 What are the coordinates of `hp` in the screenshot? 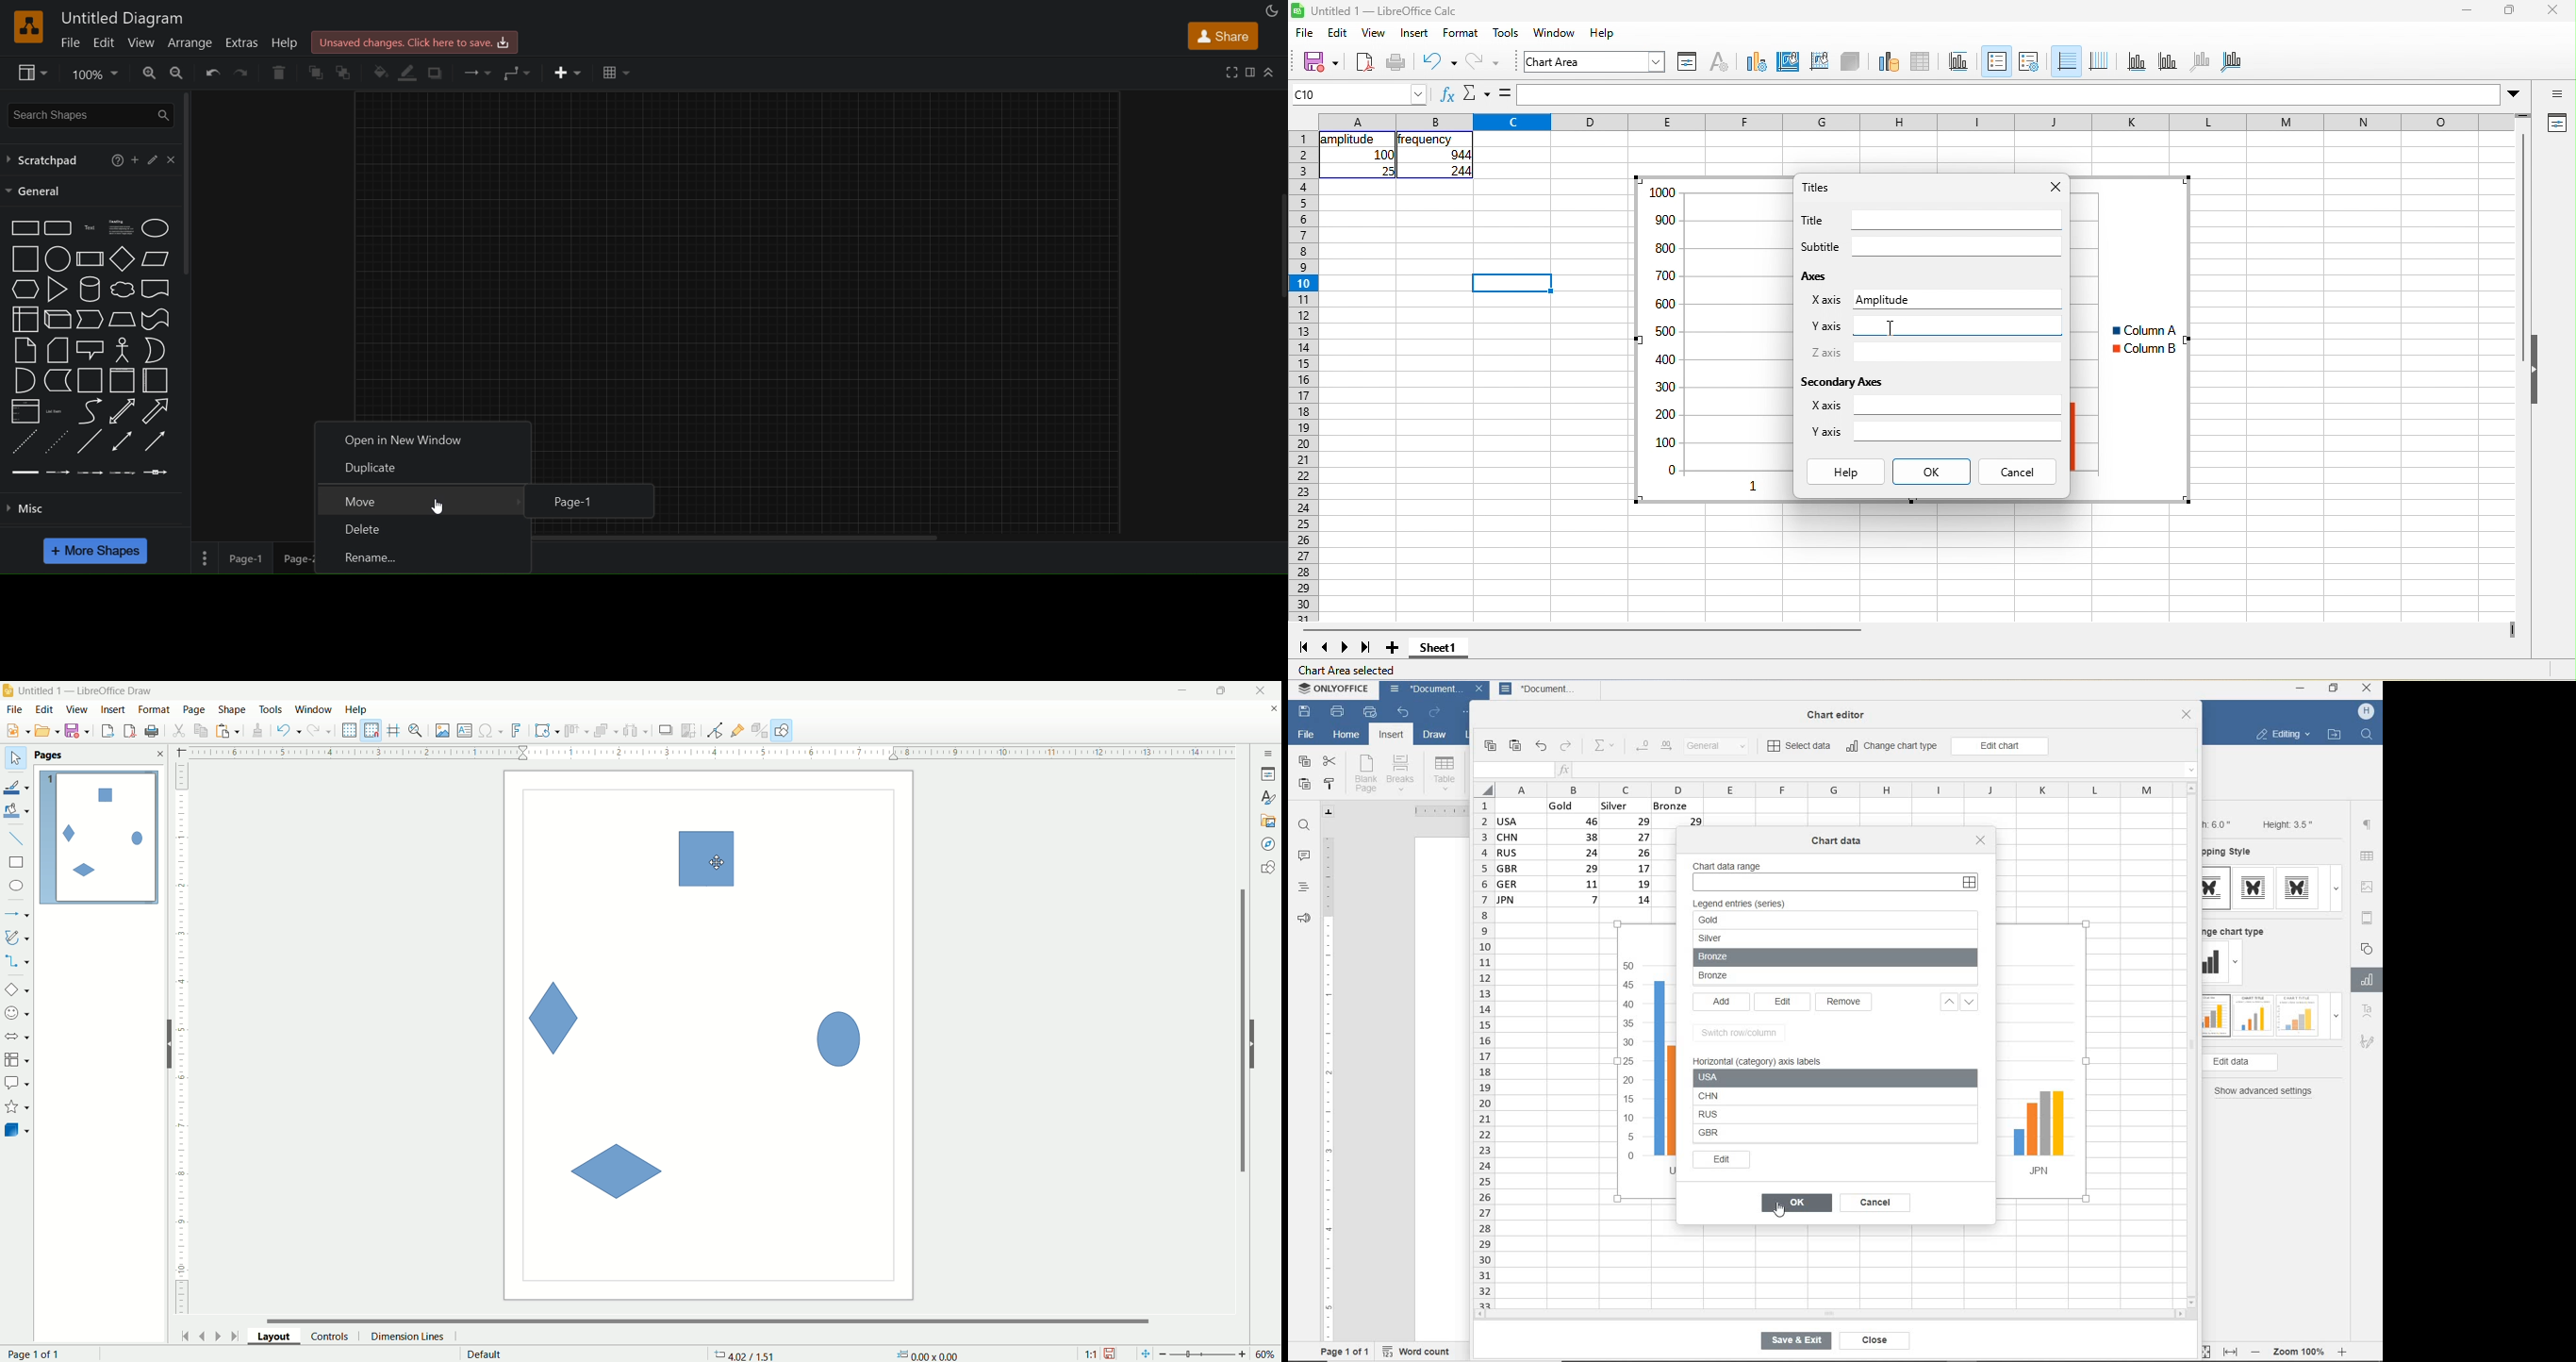 It's located at (2367, 712).